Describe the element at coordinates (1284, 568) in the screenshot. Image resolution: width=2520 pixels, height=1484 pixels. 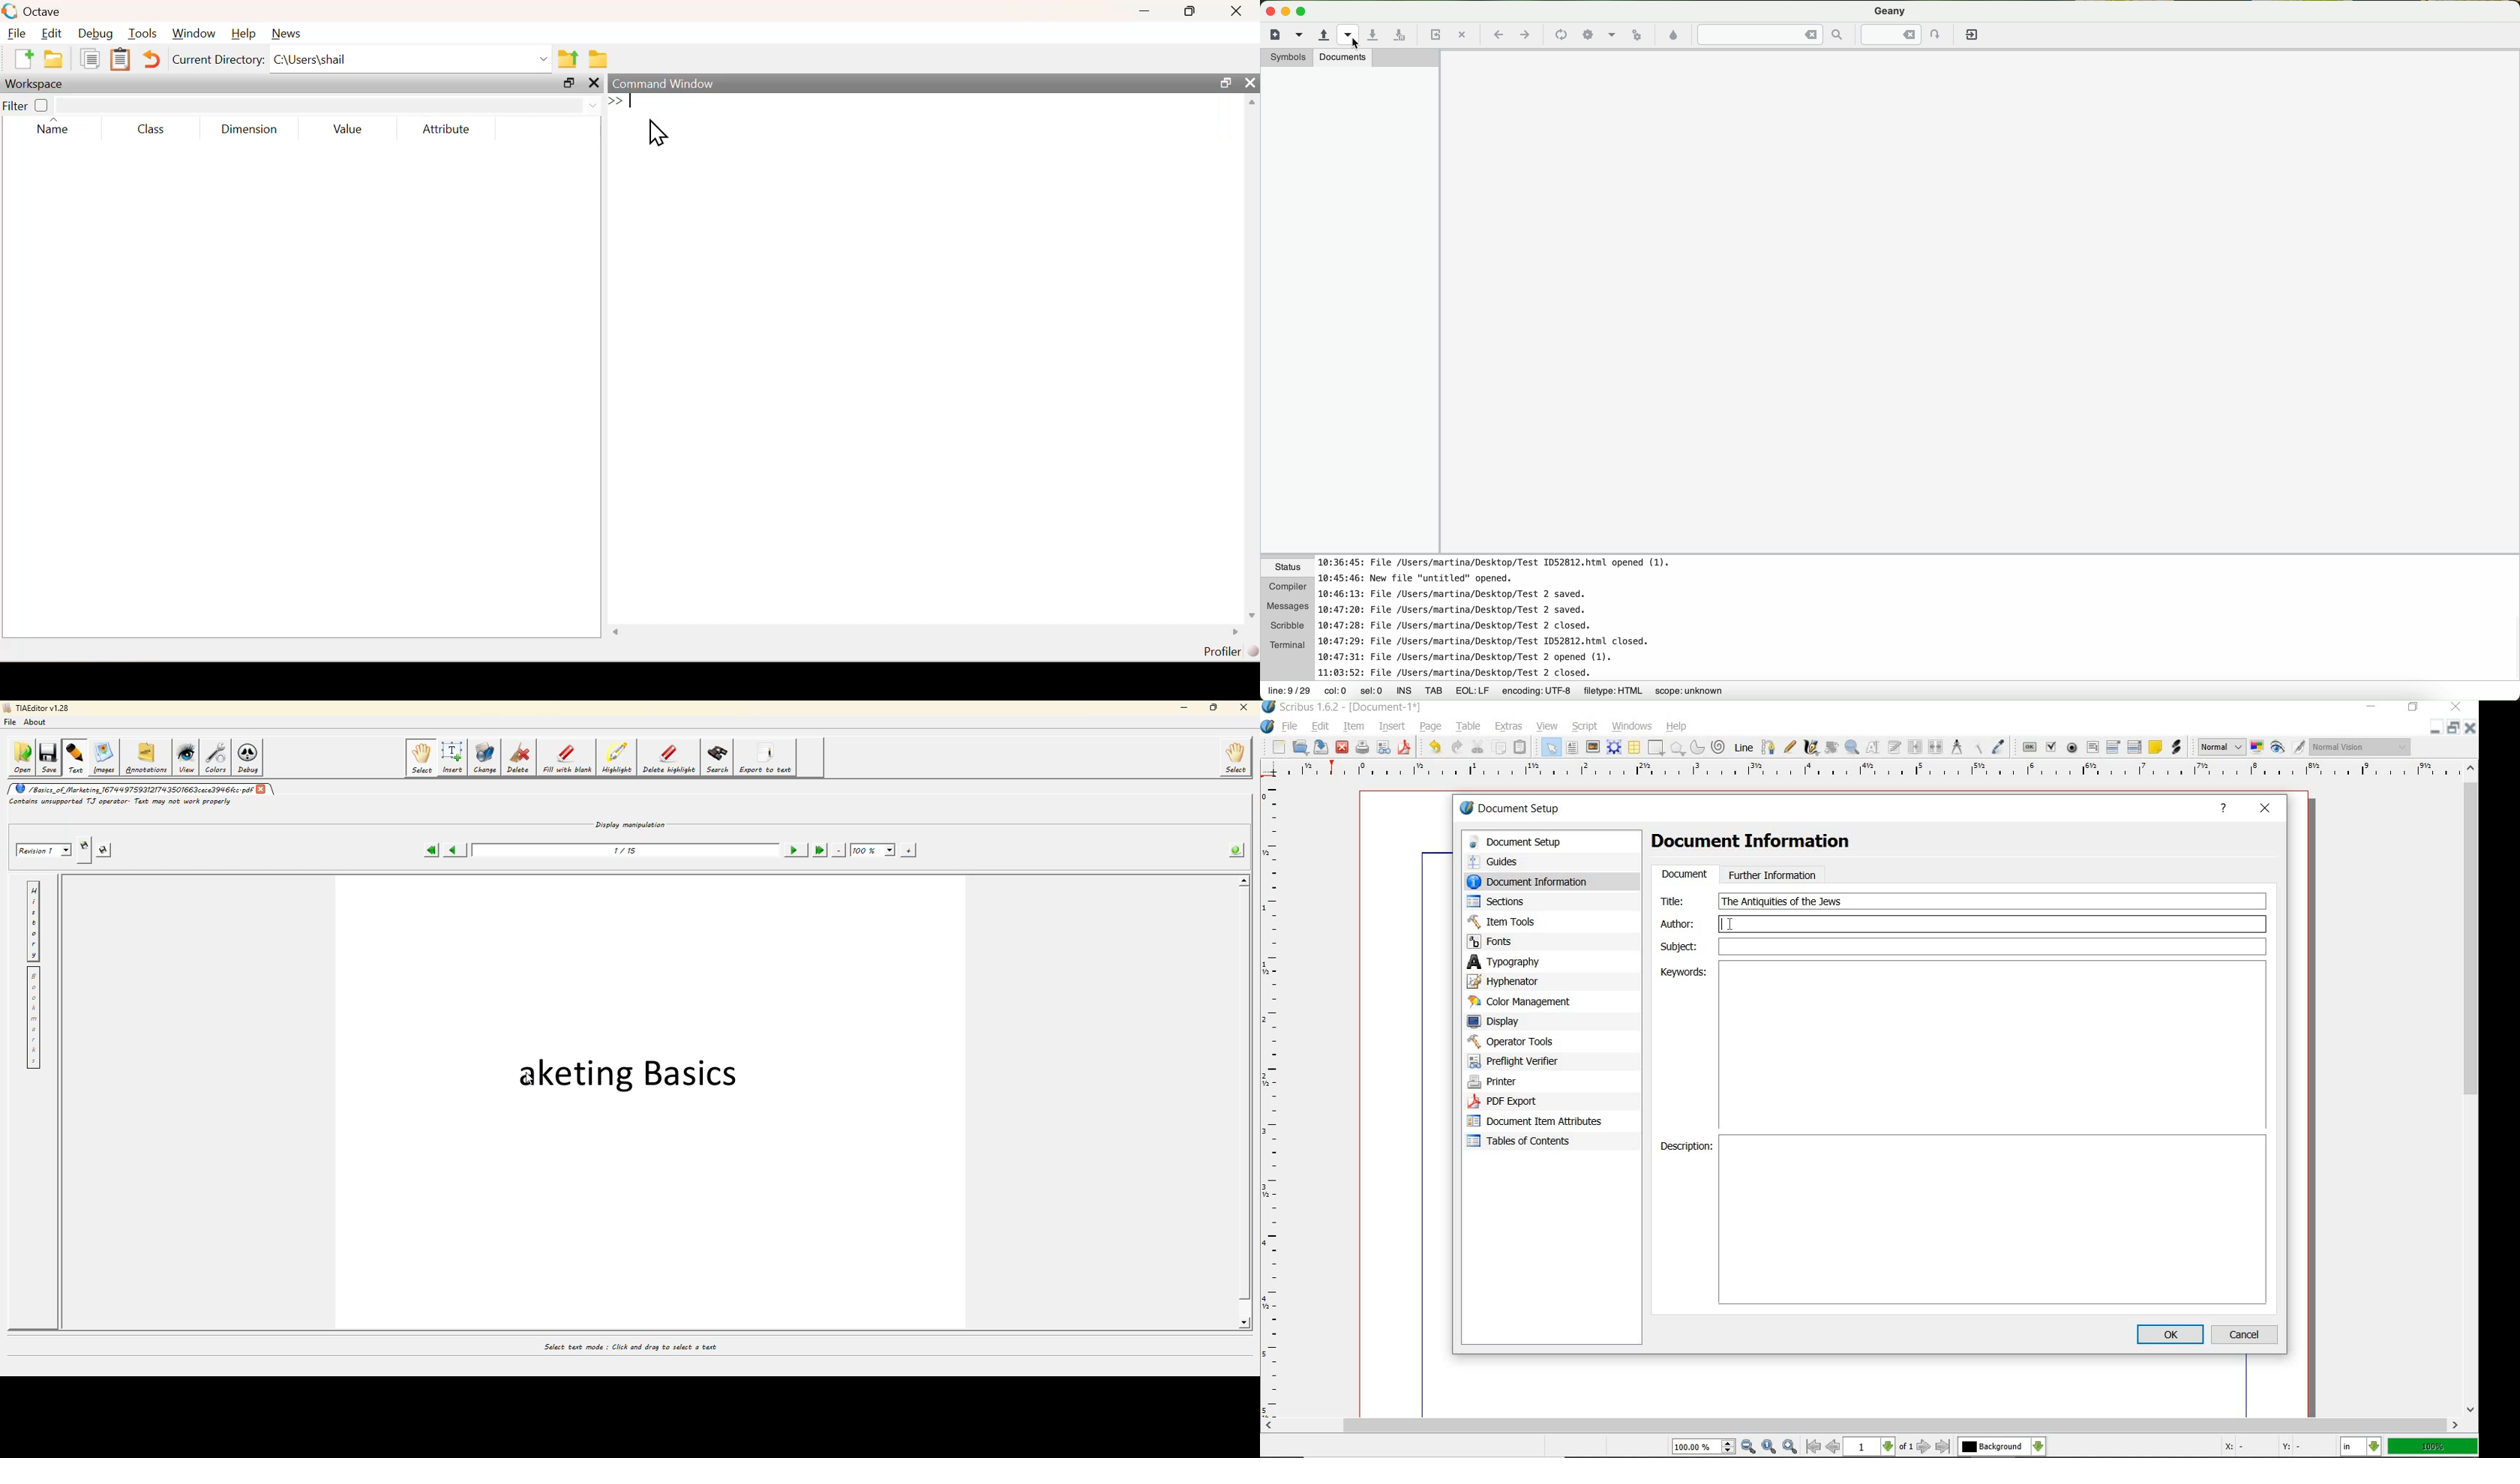
I see `status` at that location.